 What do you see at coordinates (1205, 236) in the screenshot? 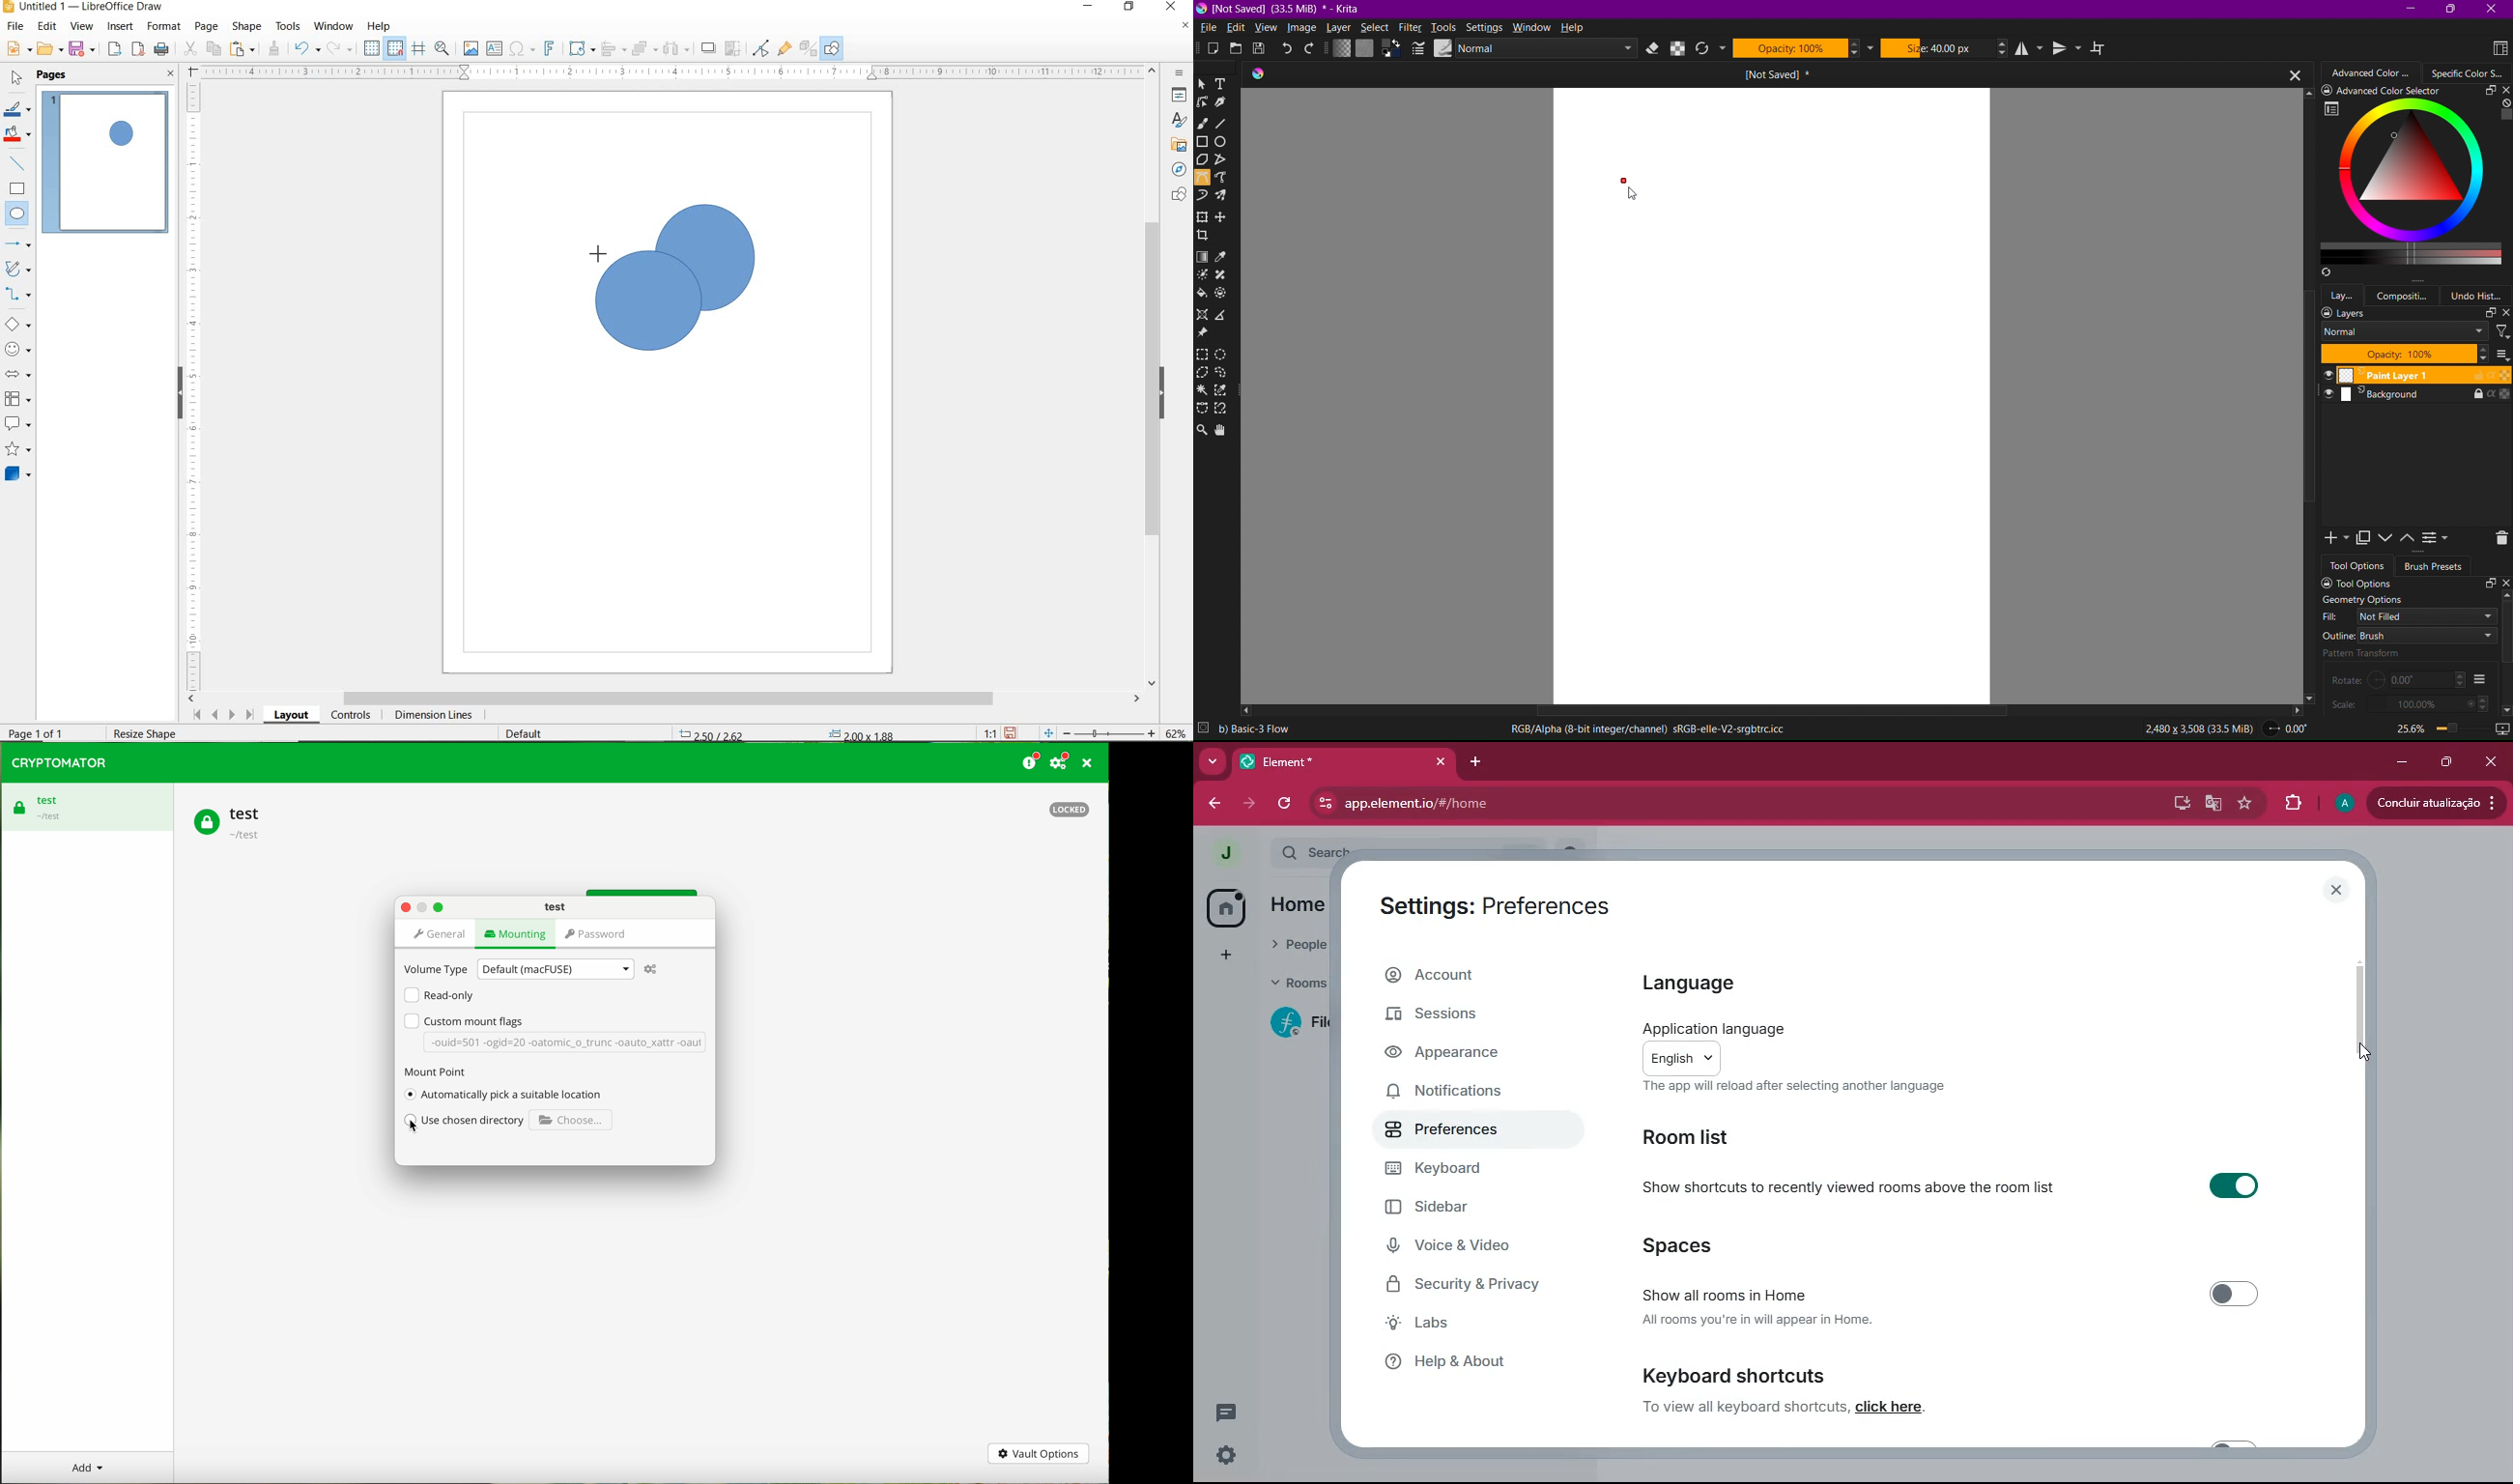
I see `Crop the image` at bounding box center [1205, 236].